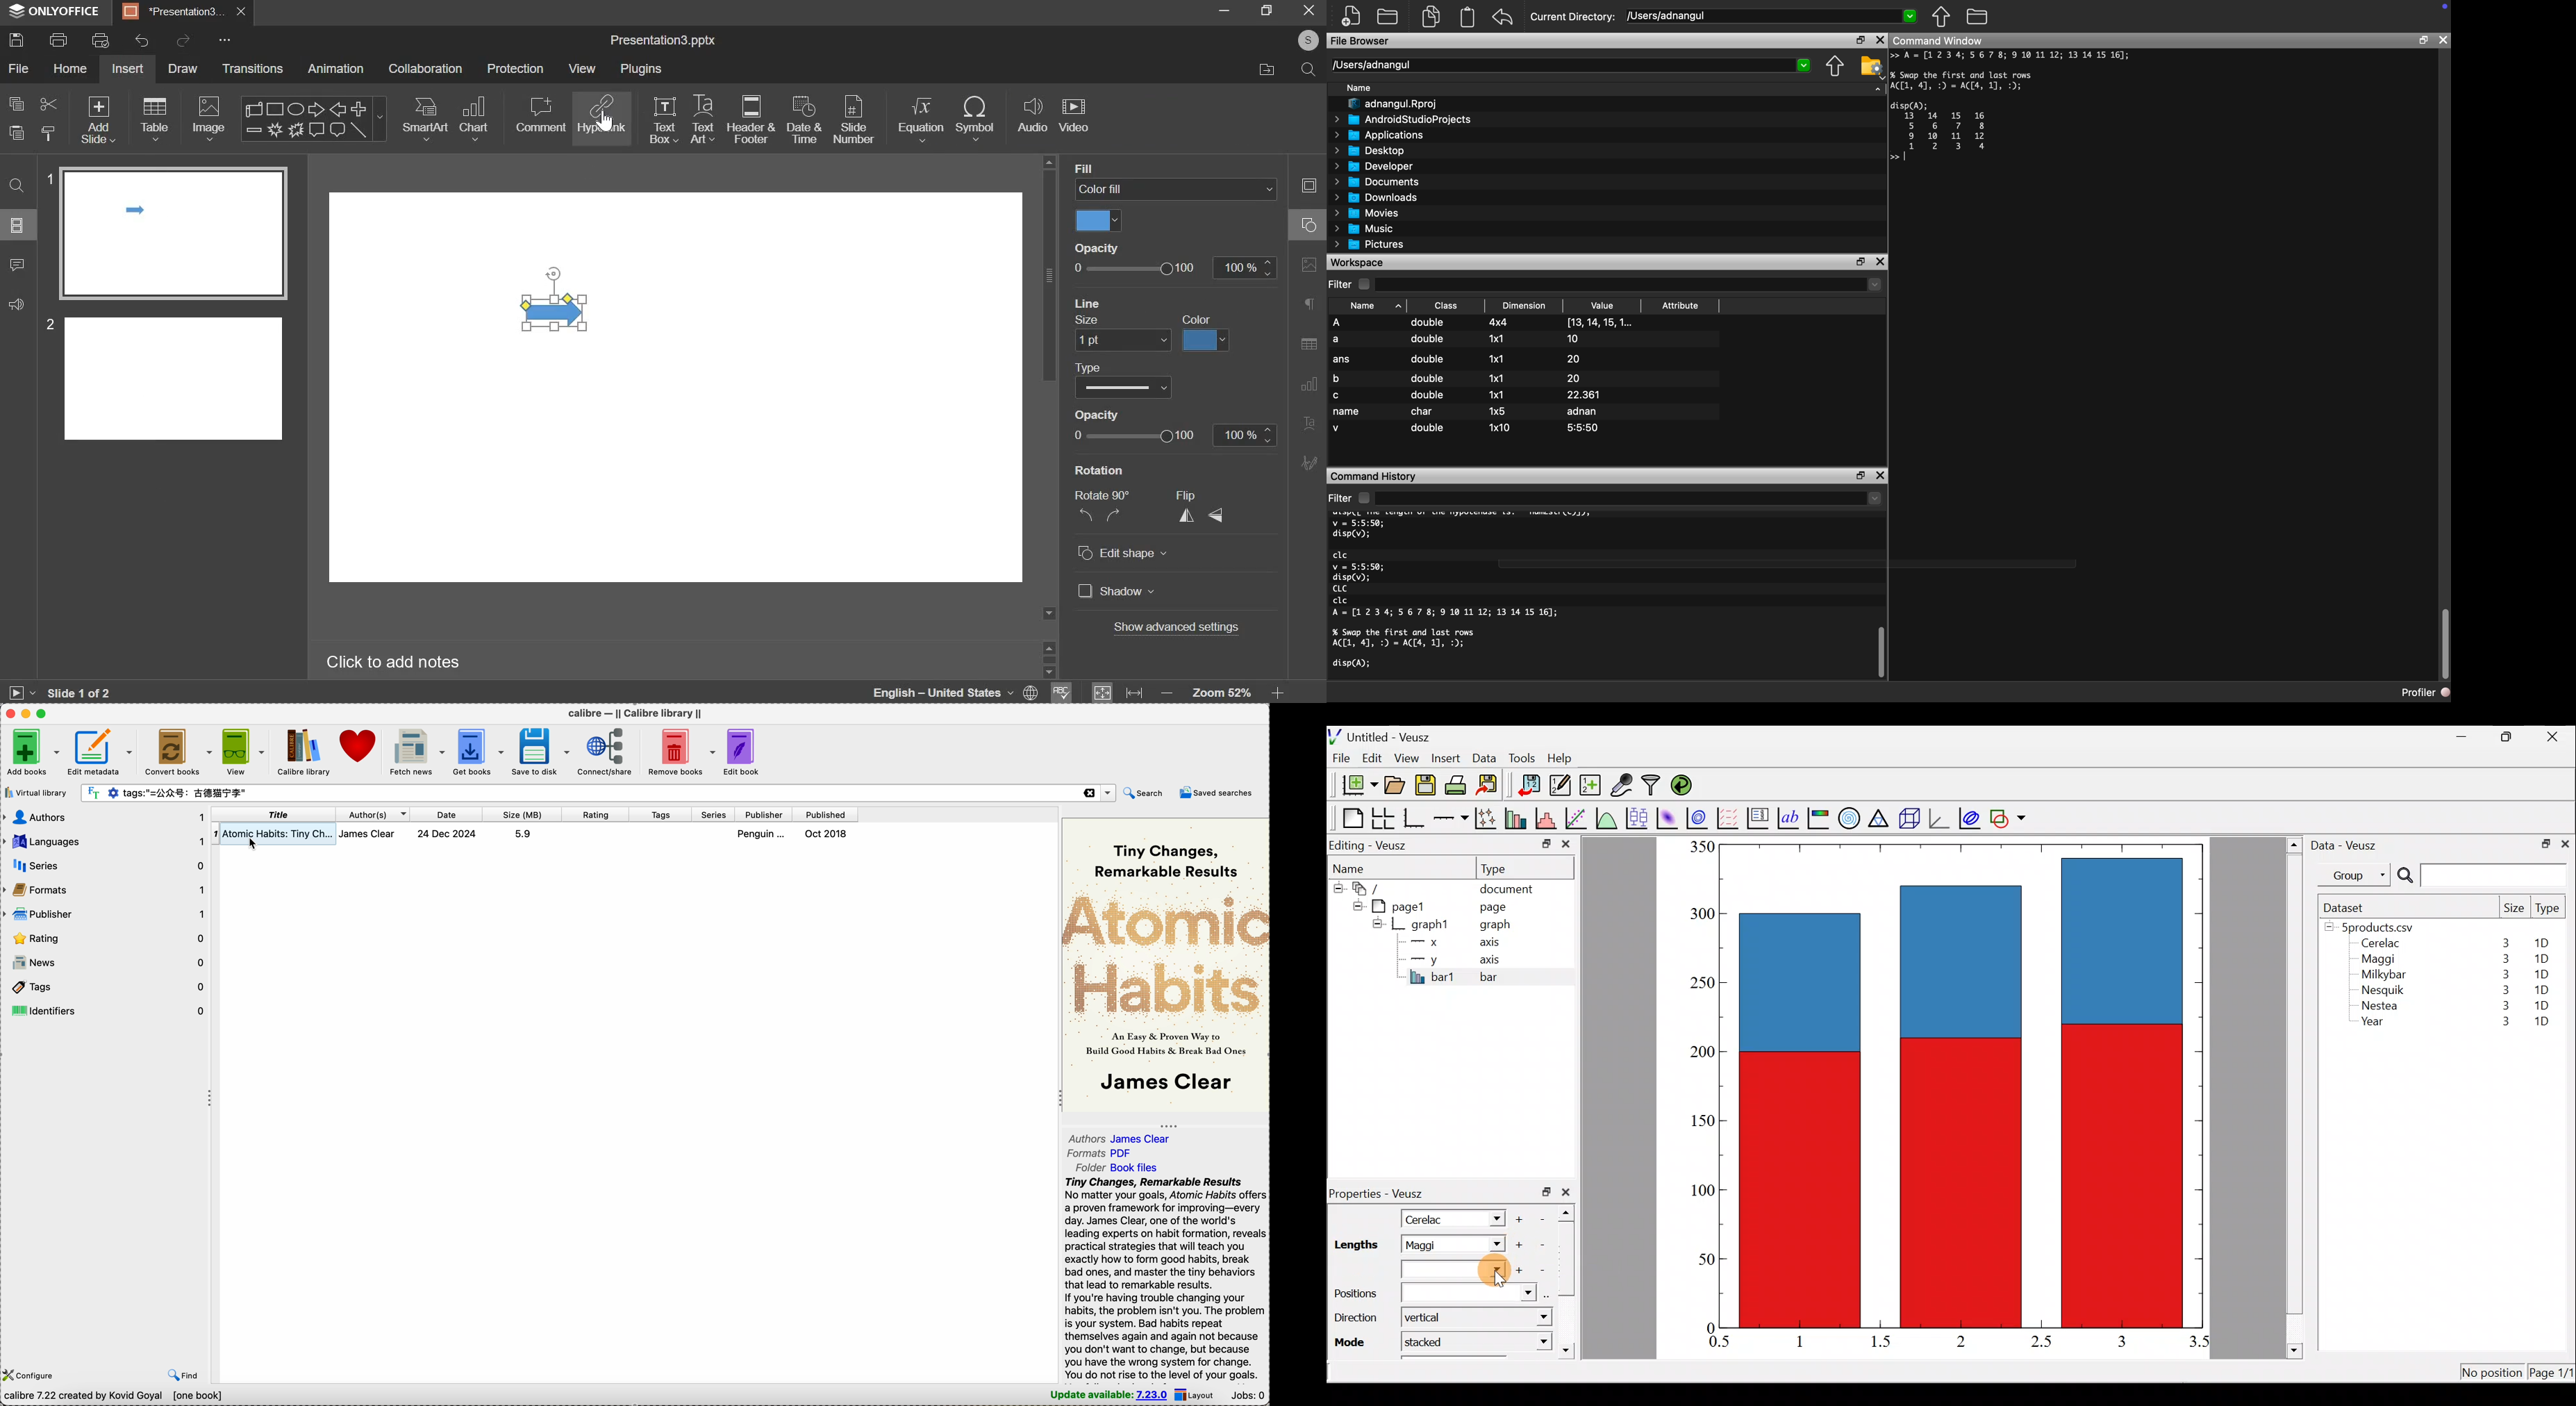 The image size is (2576, 1428). What do you see at coordinates (1119, 1168) in the screenshot?
I see `folder` at bounding box center [1119, 1168].